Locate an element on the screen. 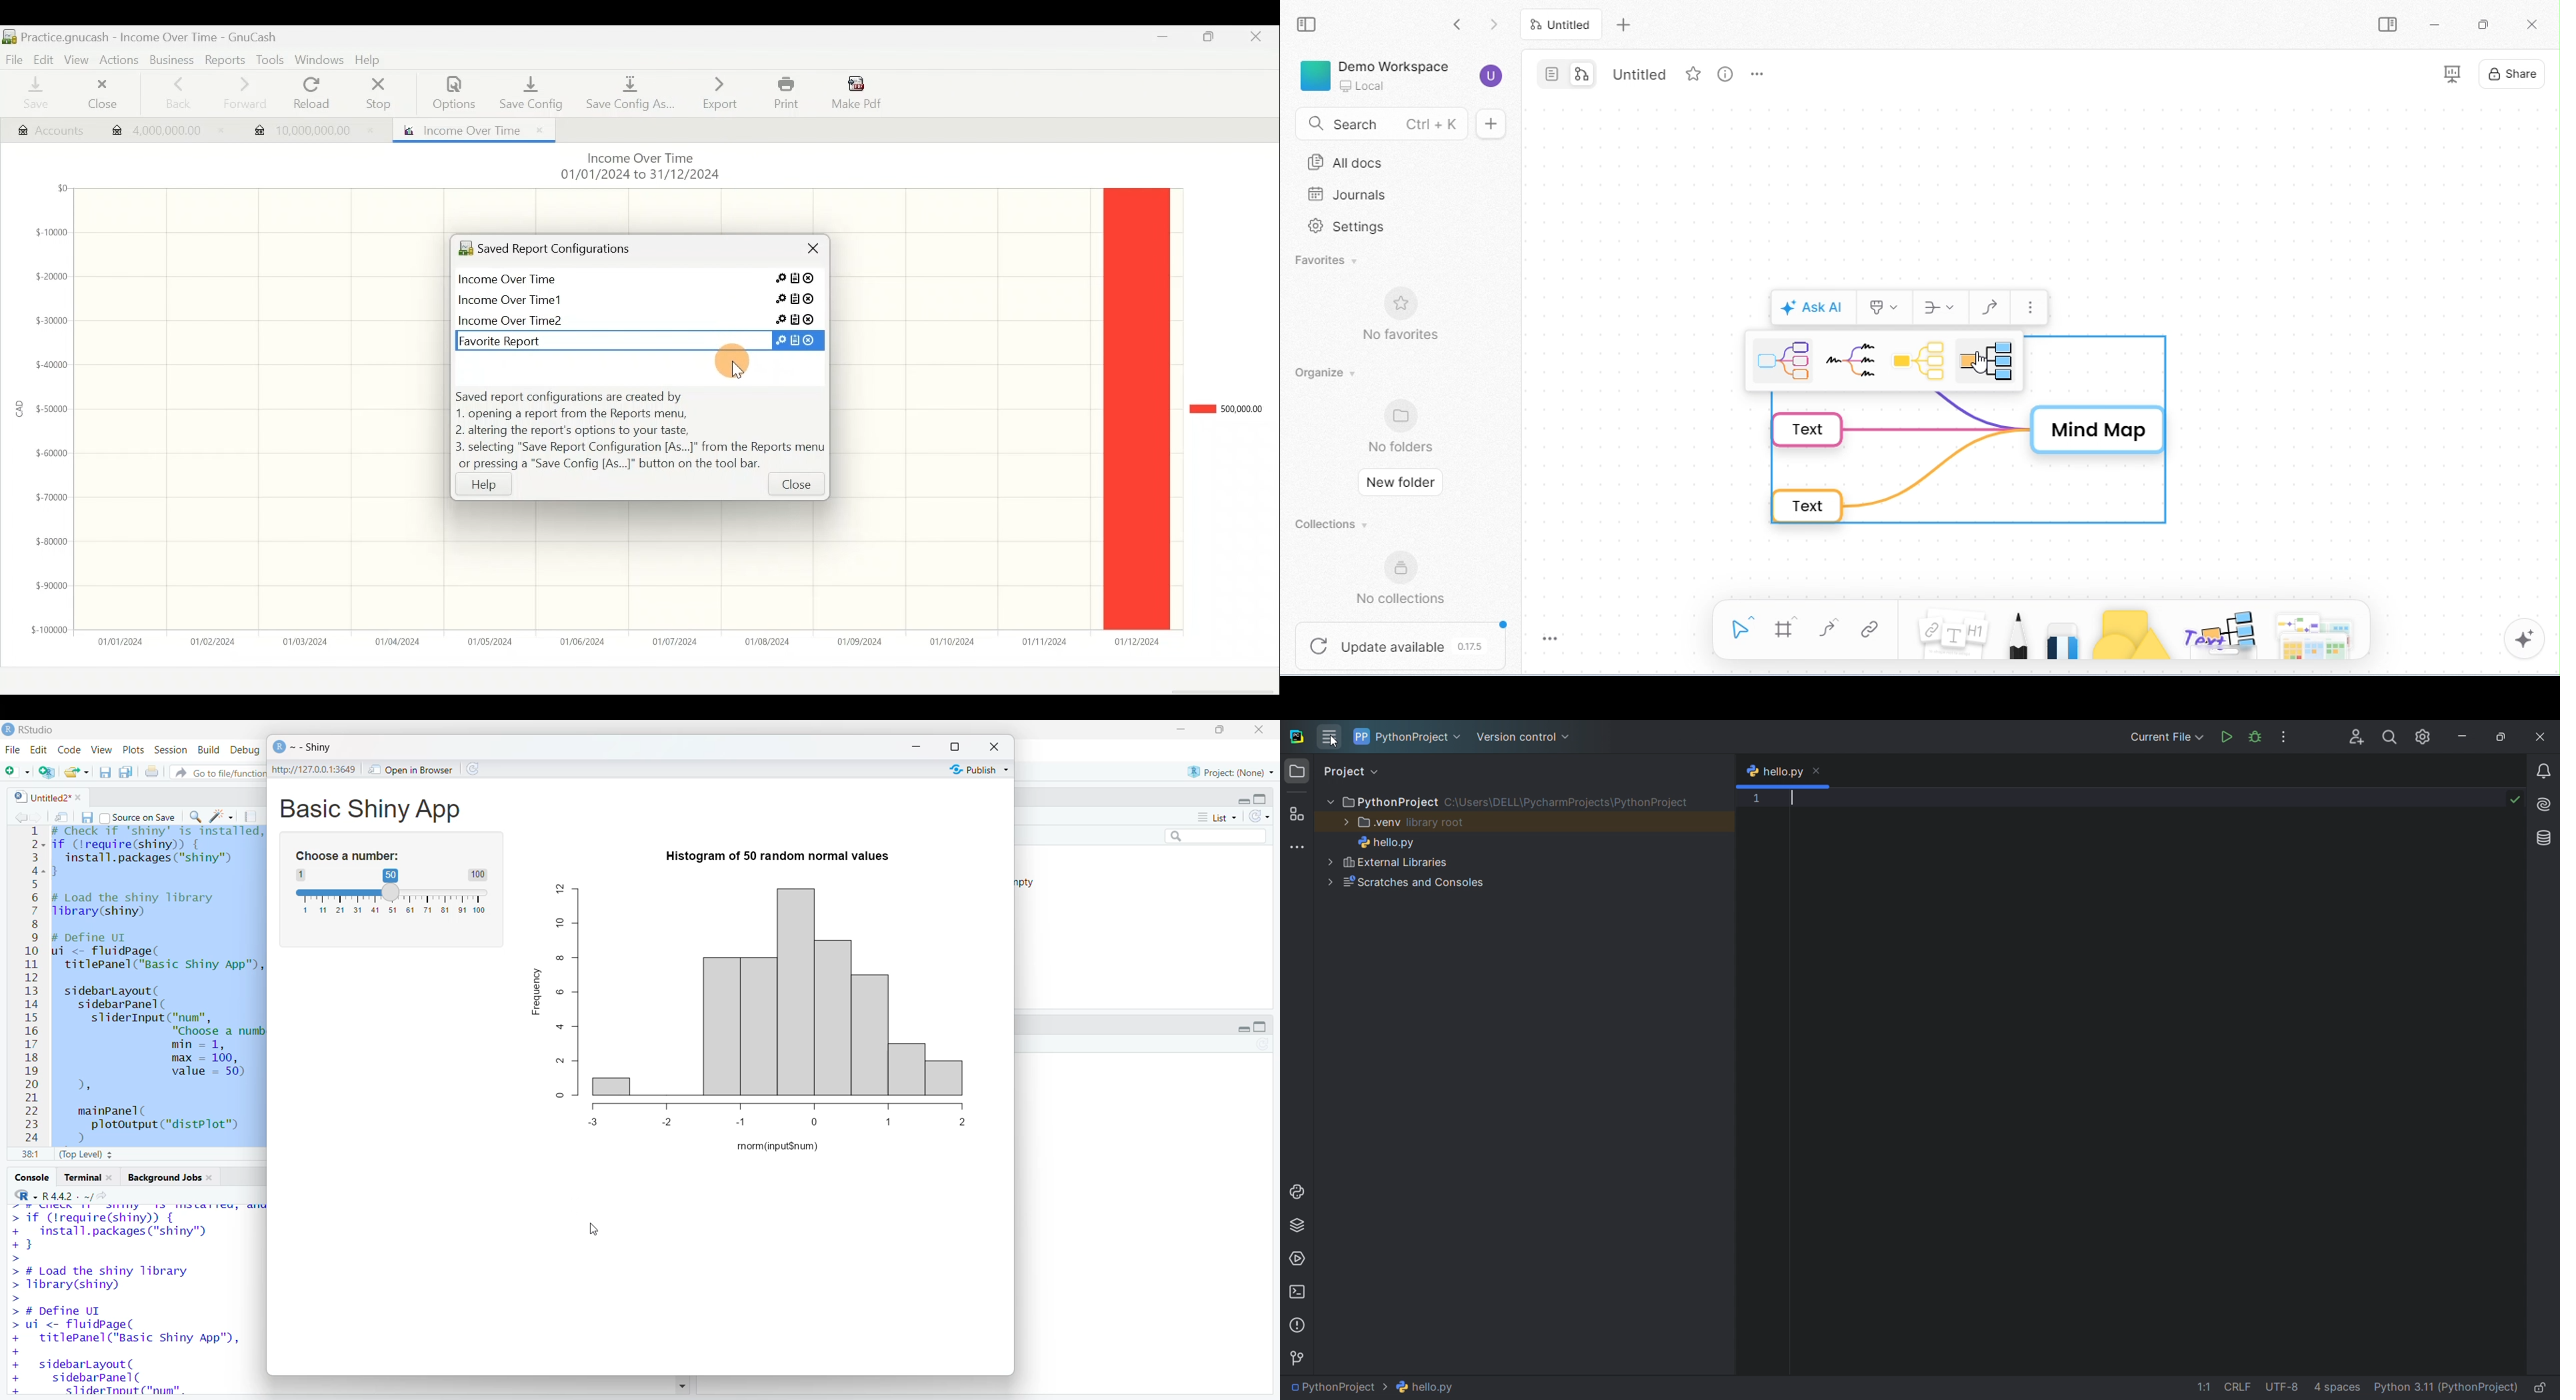 The height and width of the screenshot is (1400, 2576). save is located at coordinates (105, 773).